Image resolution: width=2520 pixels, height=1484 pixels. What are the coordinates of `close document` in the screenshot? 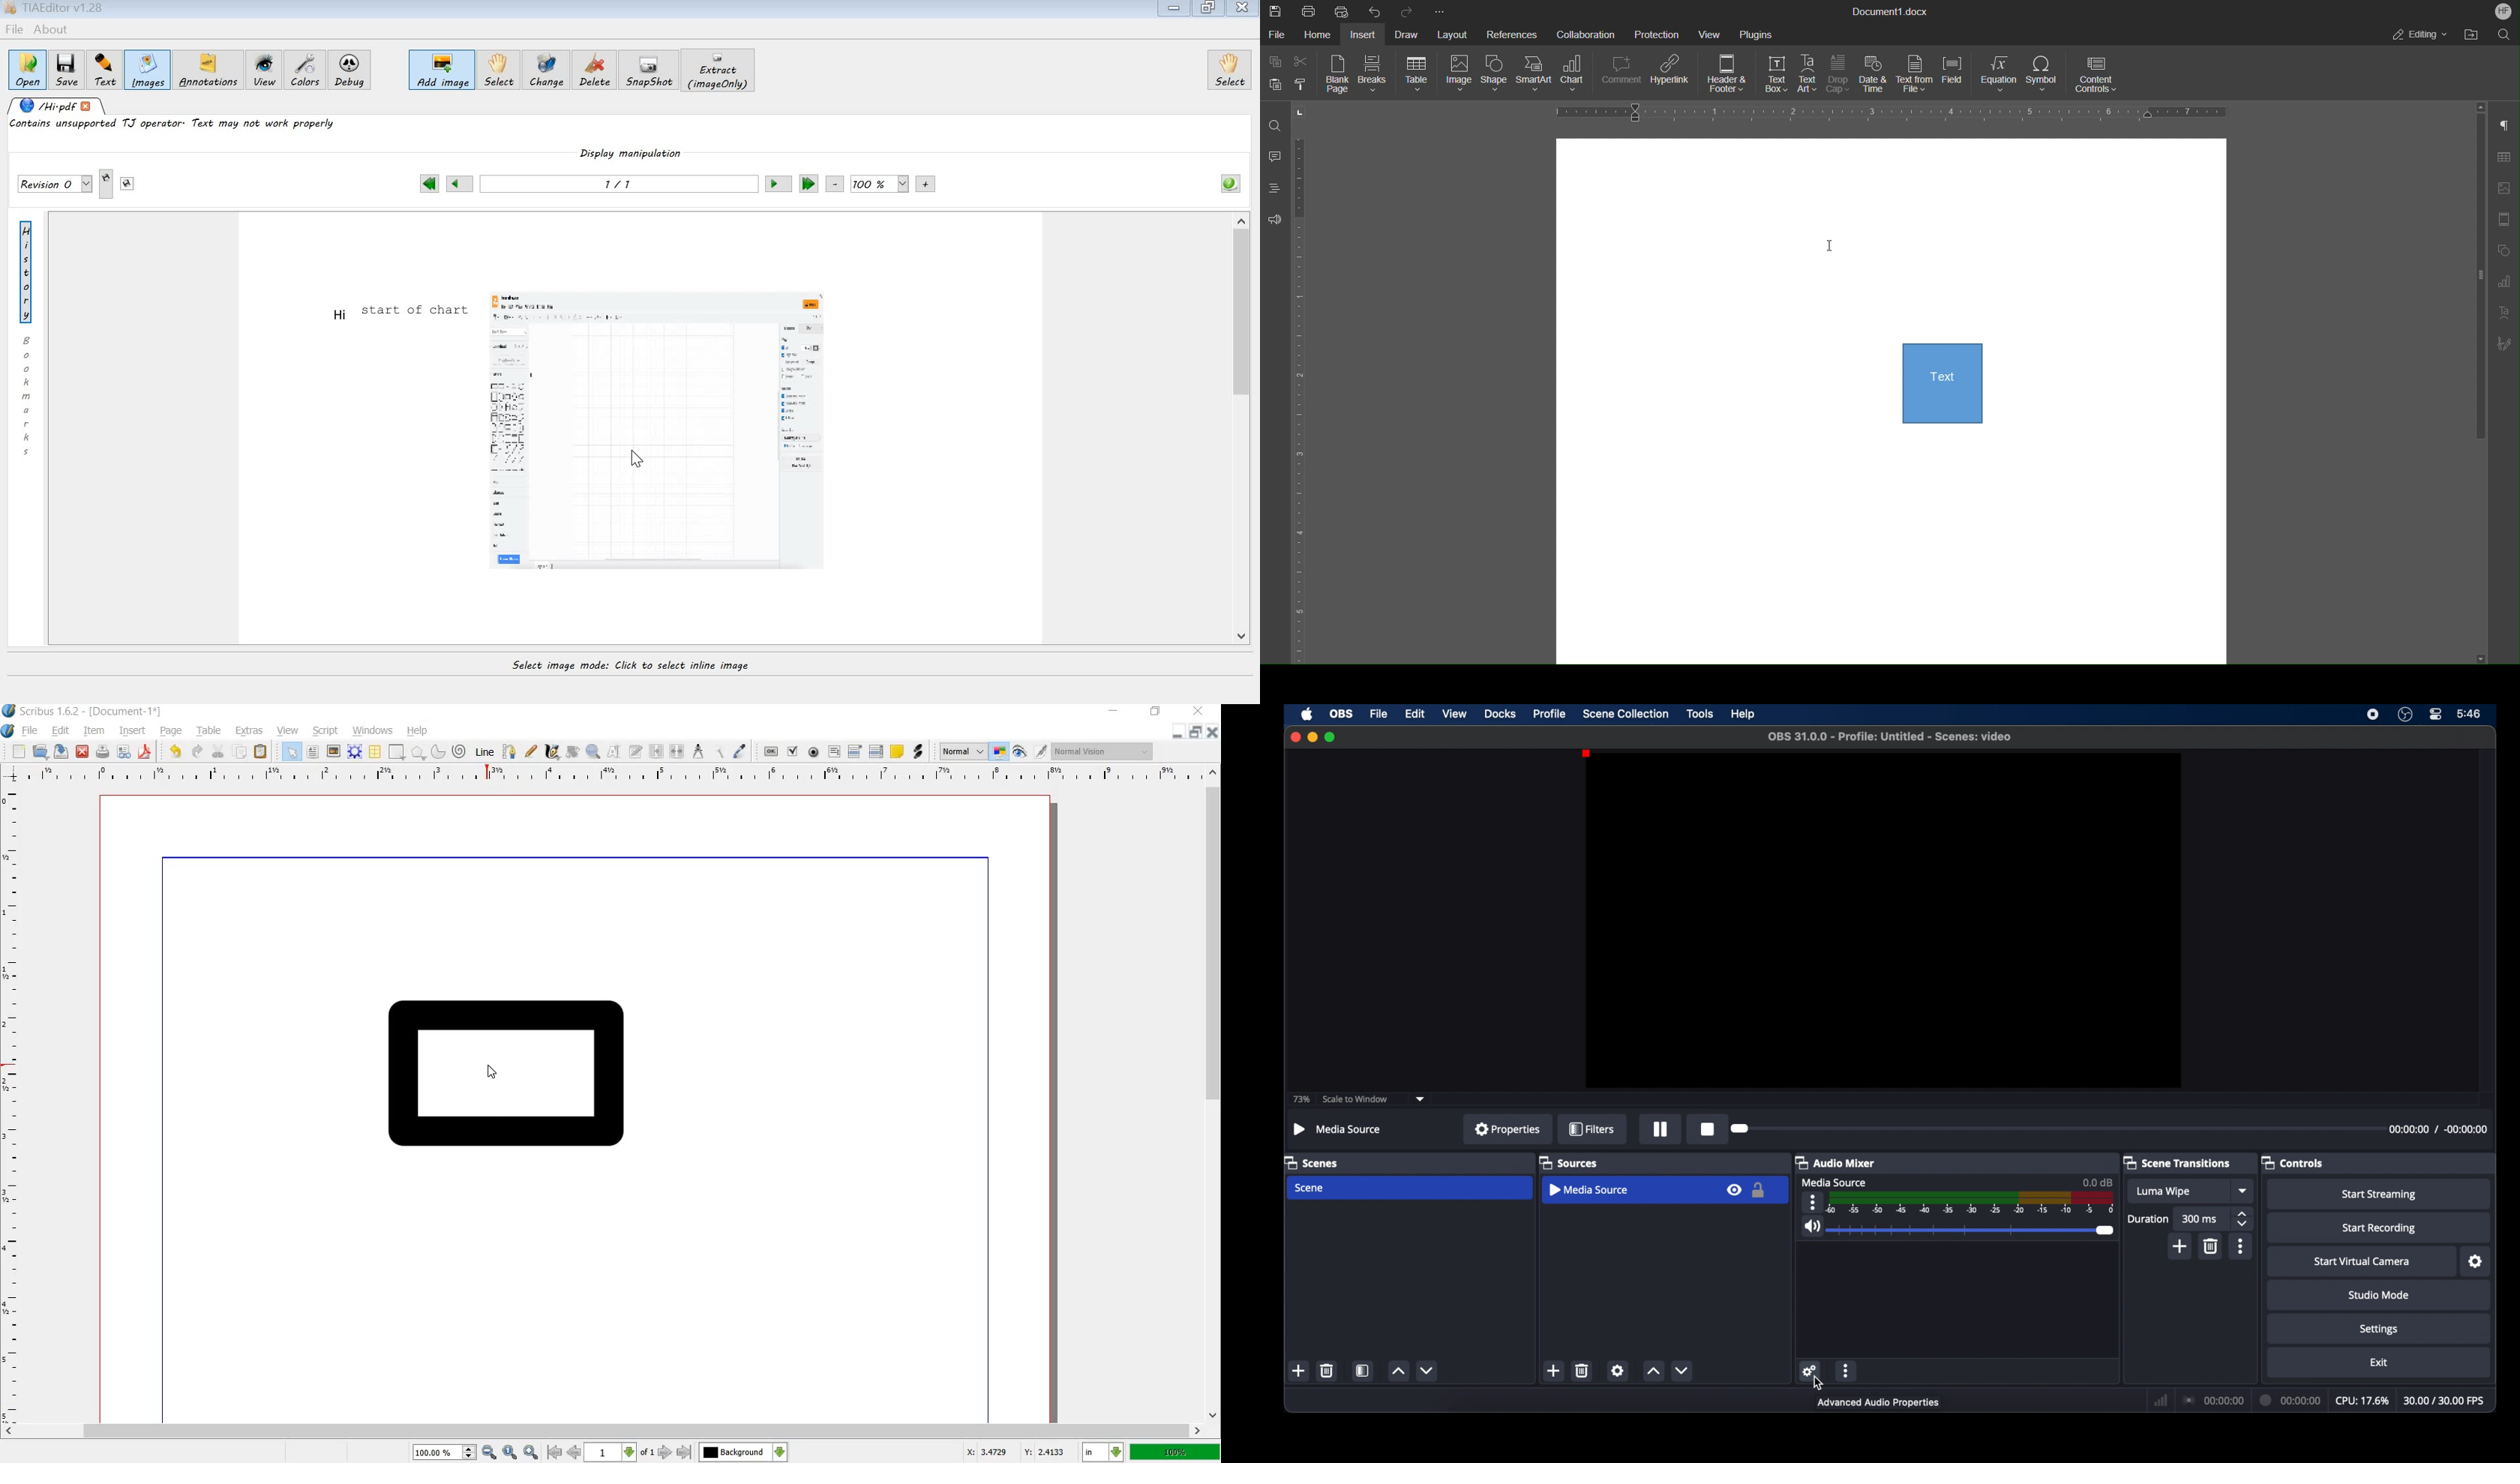 It's located at (1214, 730).